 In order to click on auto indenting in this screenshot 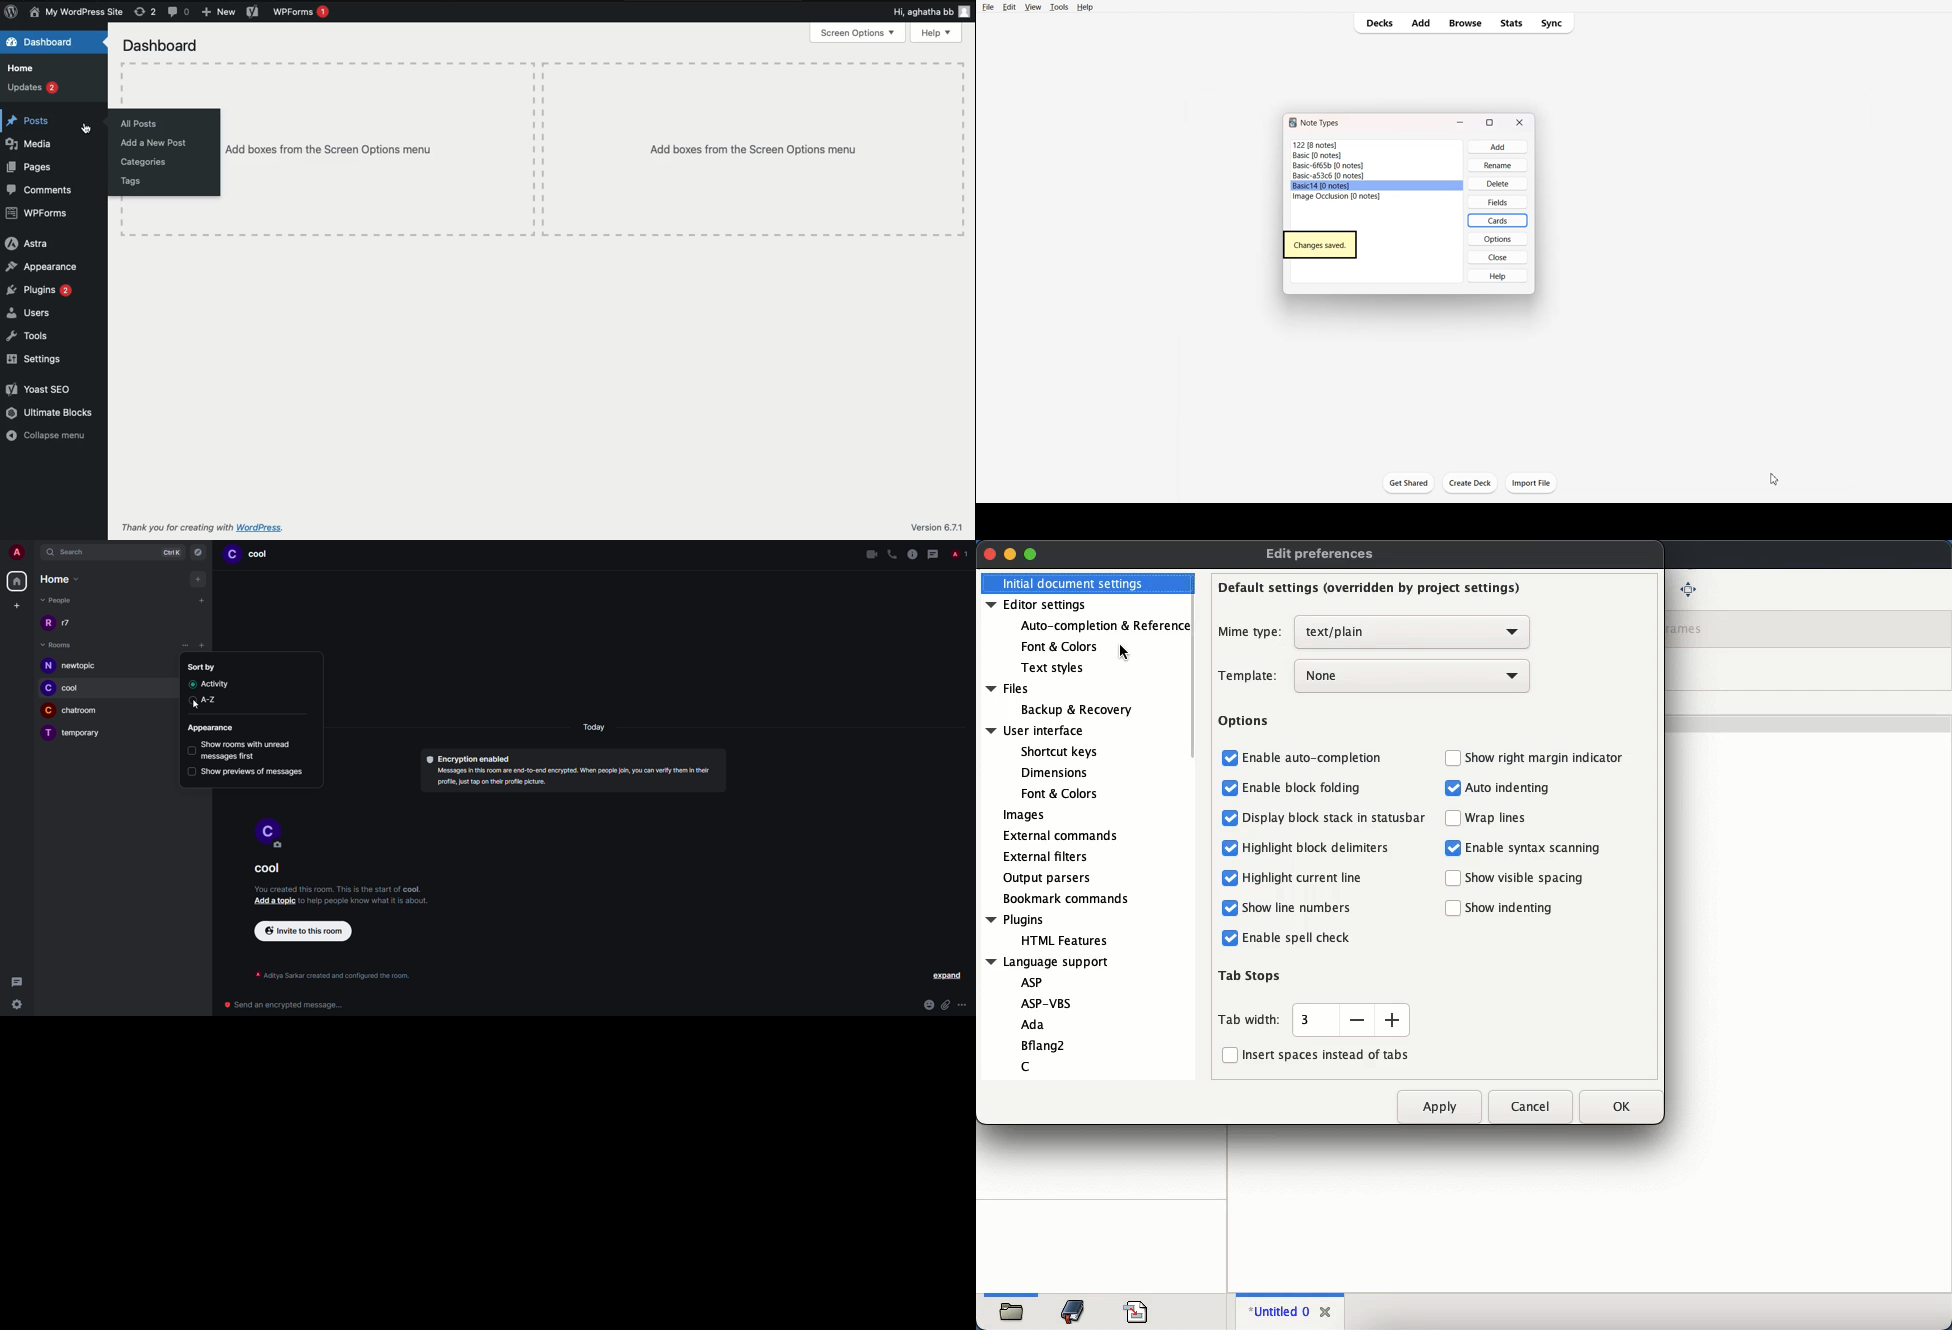, I will do `click(1496, 788)`.